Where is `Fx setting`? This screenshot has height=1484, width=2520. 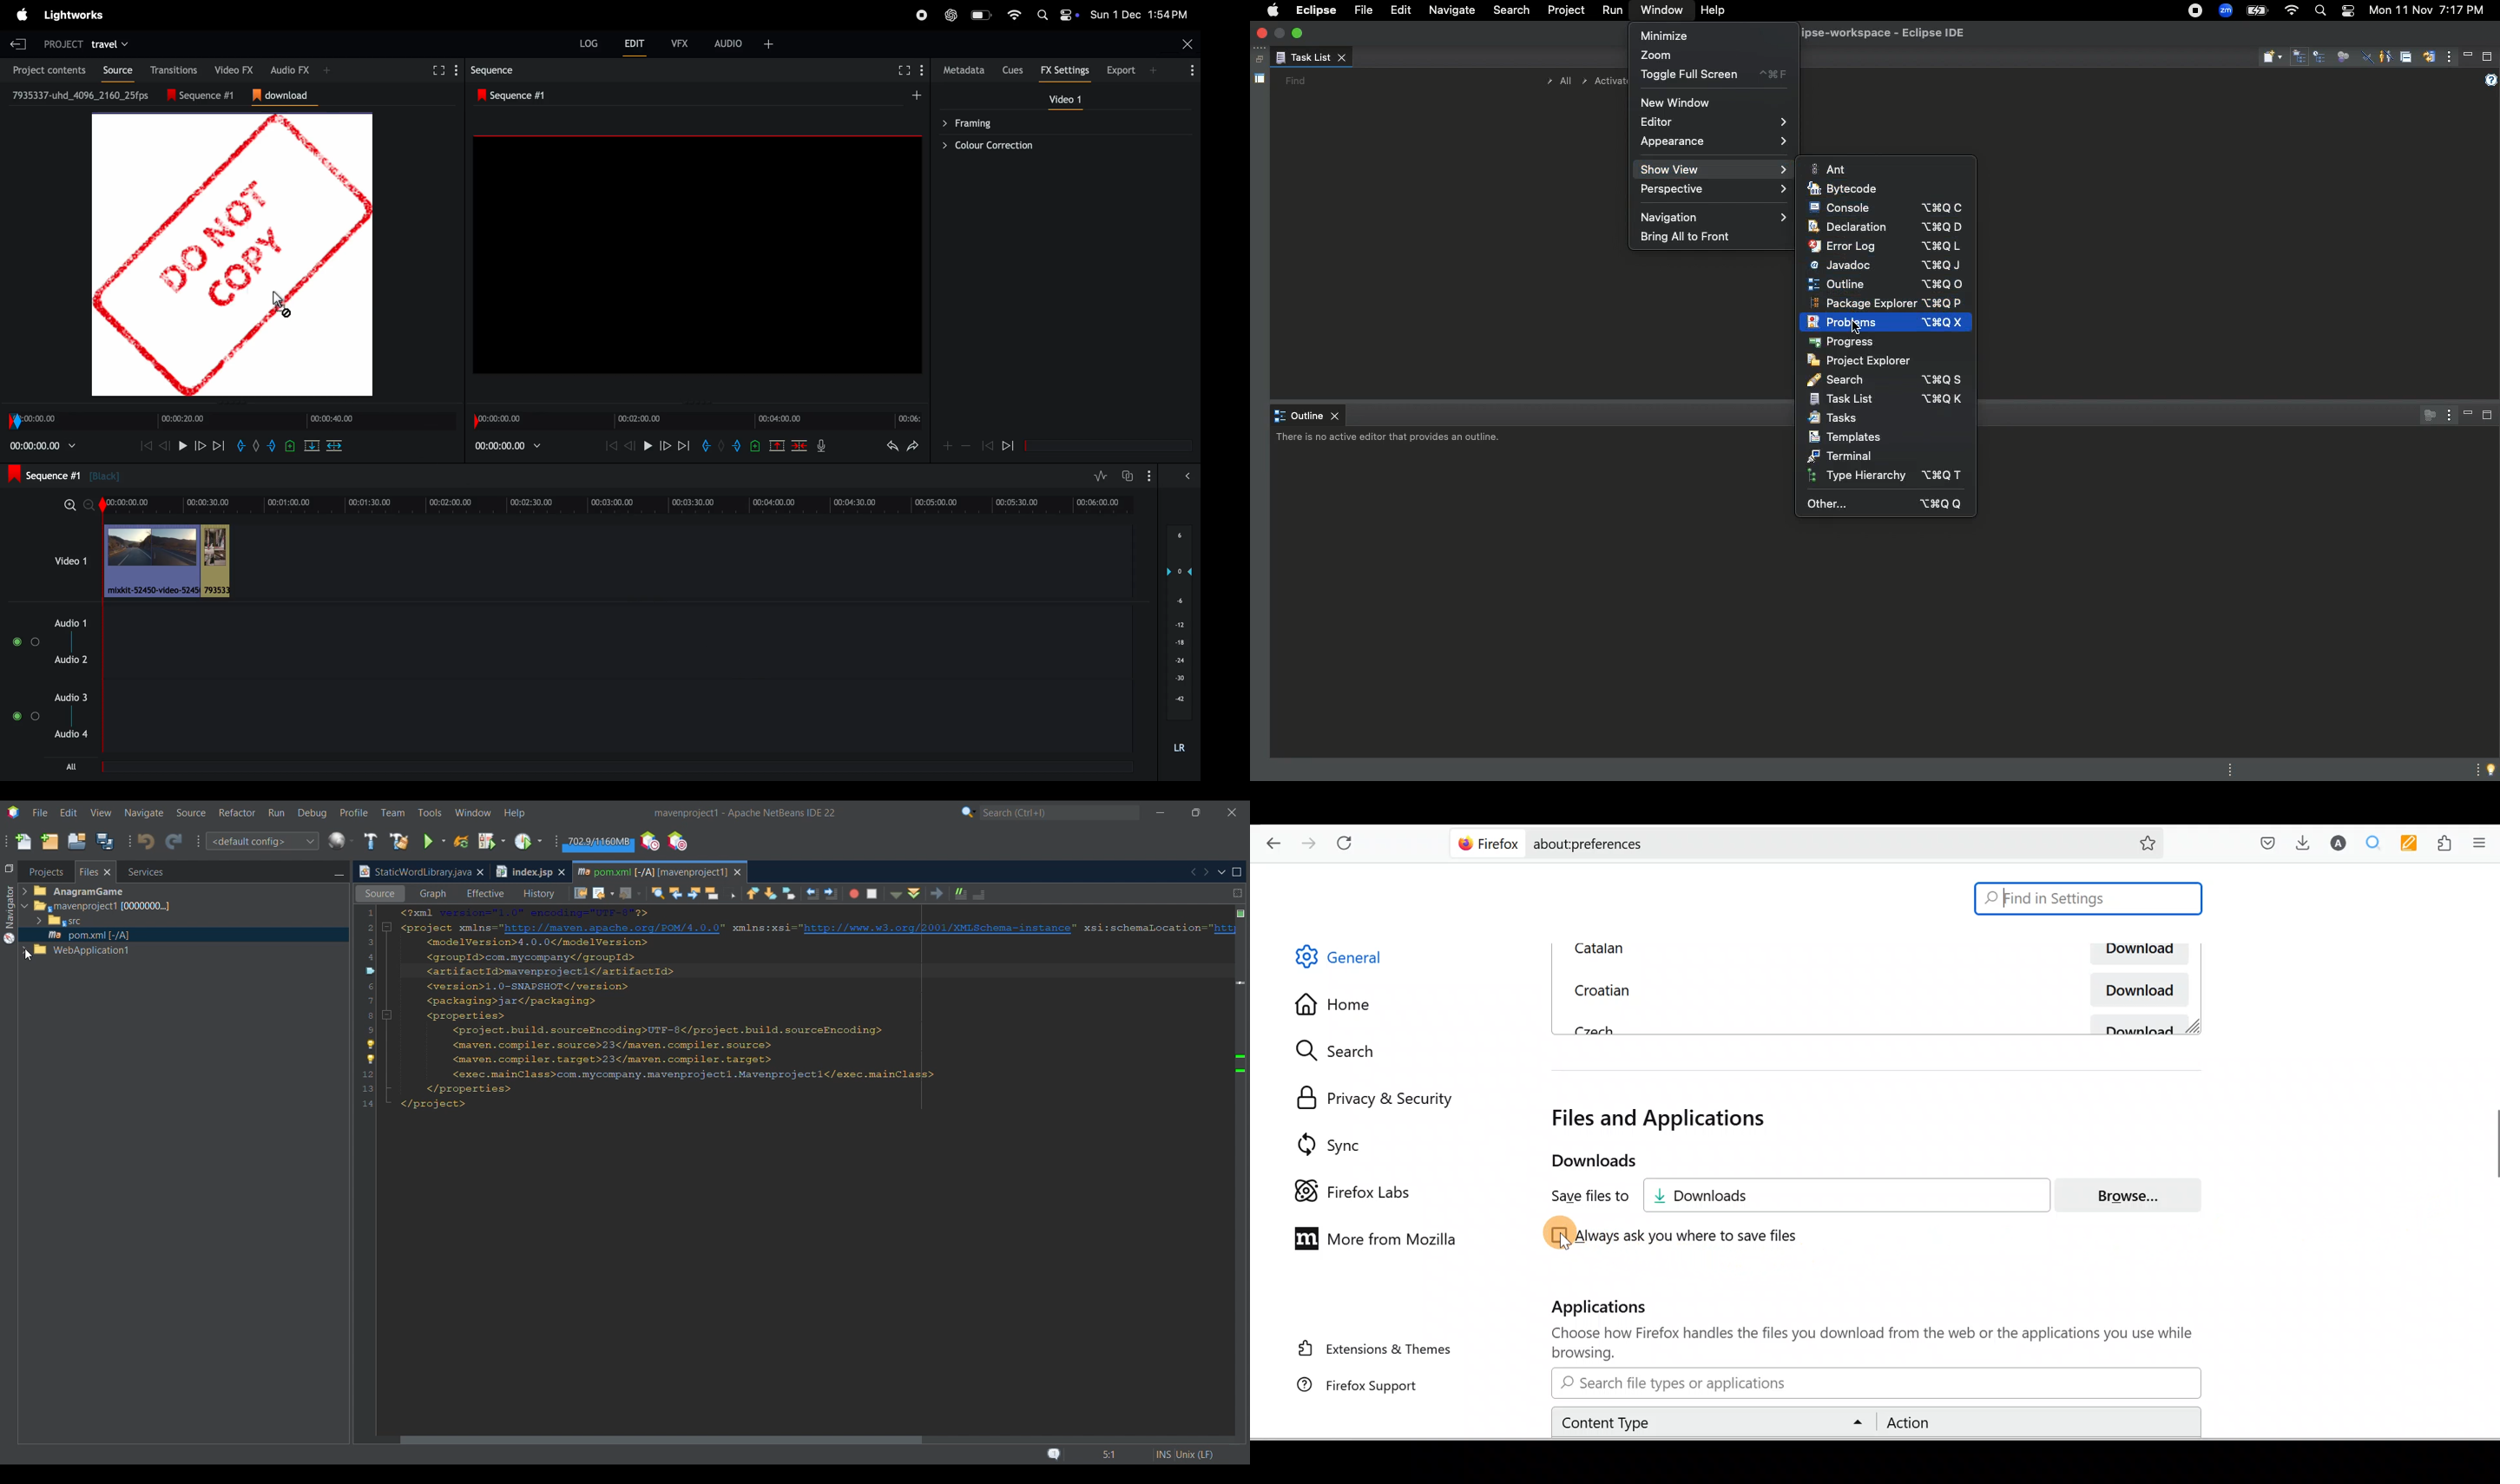
Fx setting is located at coordinates (1066, 70).